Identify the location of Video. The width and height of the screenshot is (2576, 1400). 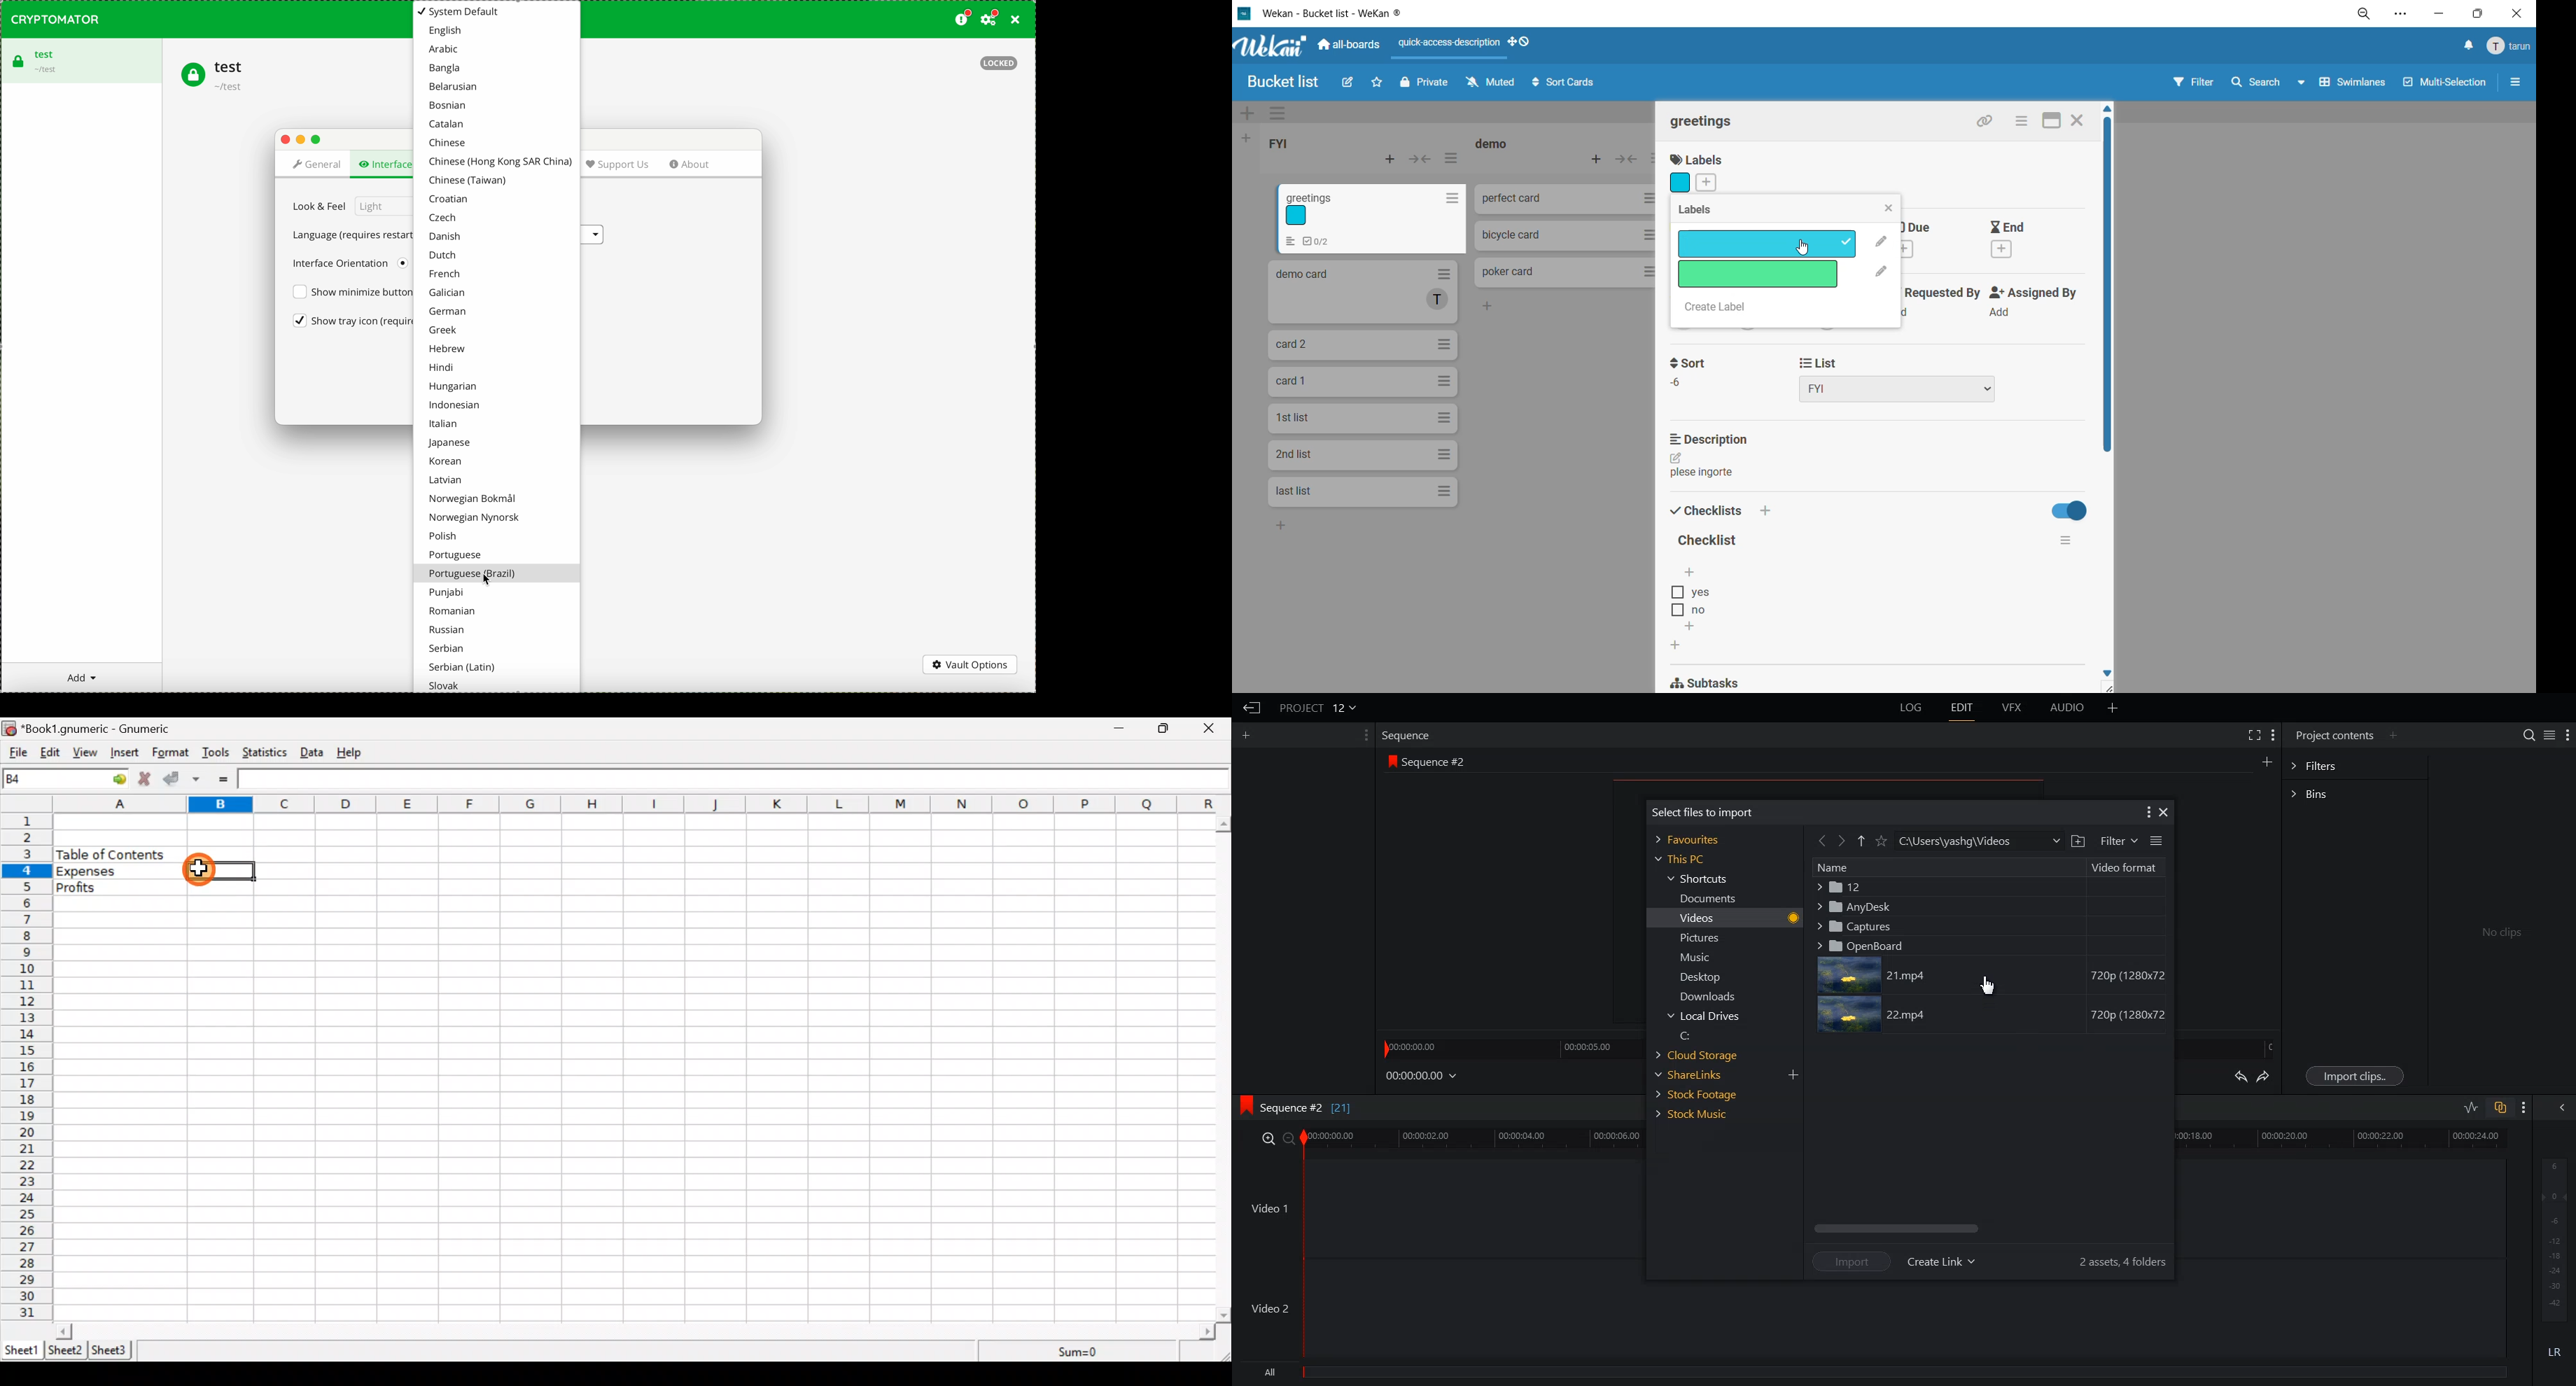
(1704, 917).